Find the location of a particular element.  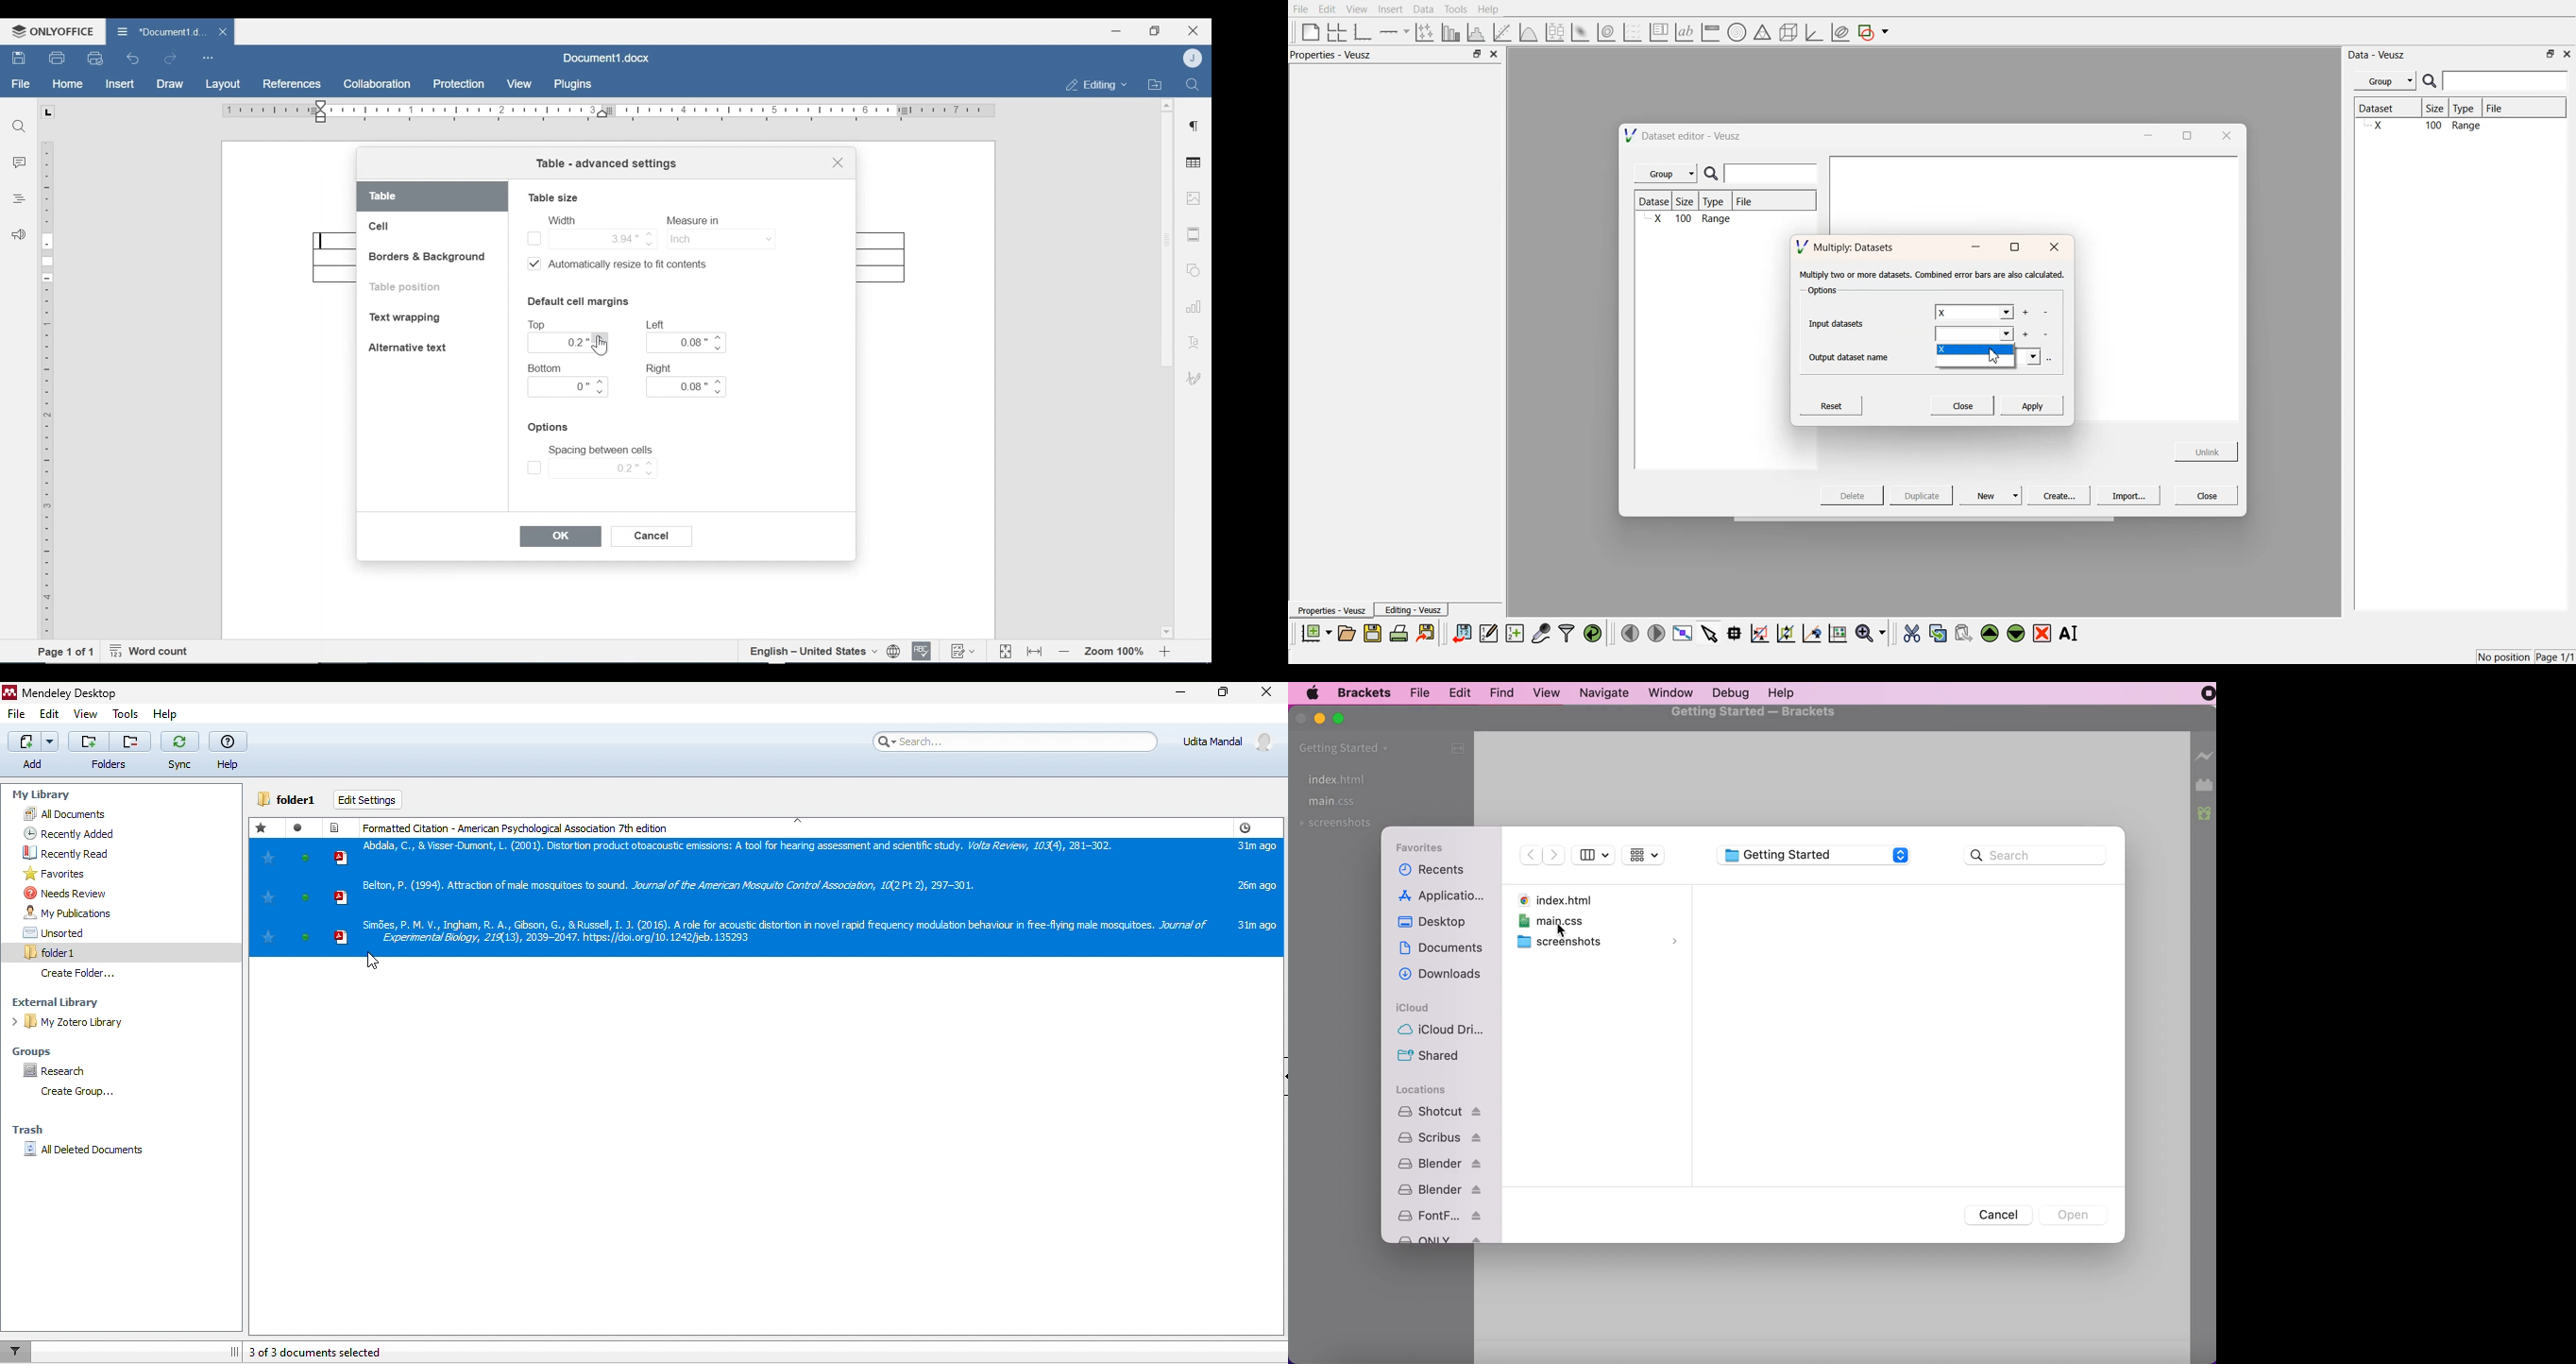

sync is located at coordinates (178, 752).